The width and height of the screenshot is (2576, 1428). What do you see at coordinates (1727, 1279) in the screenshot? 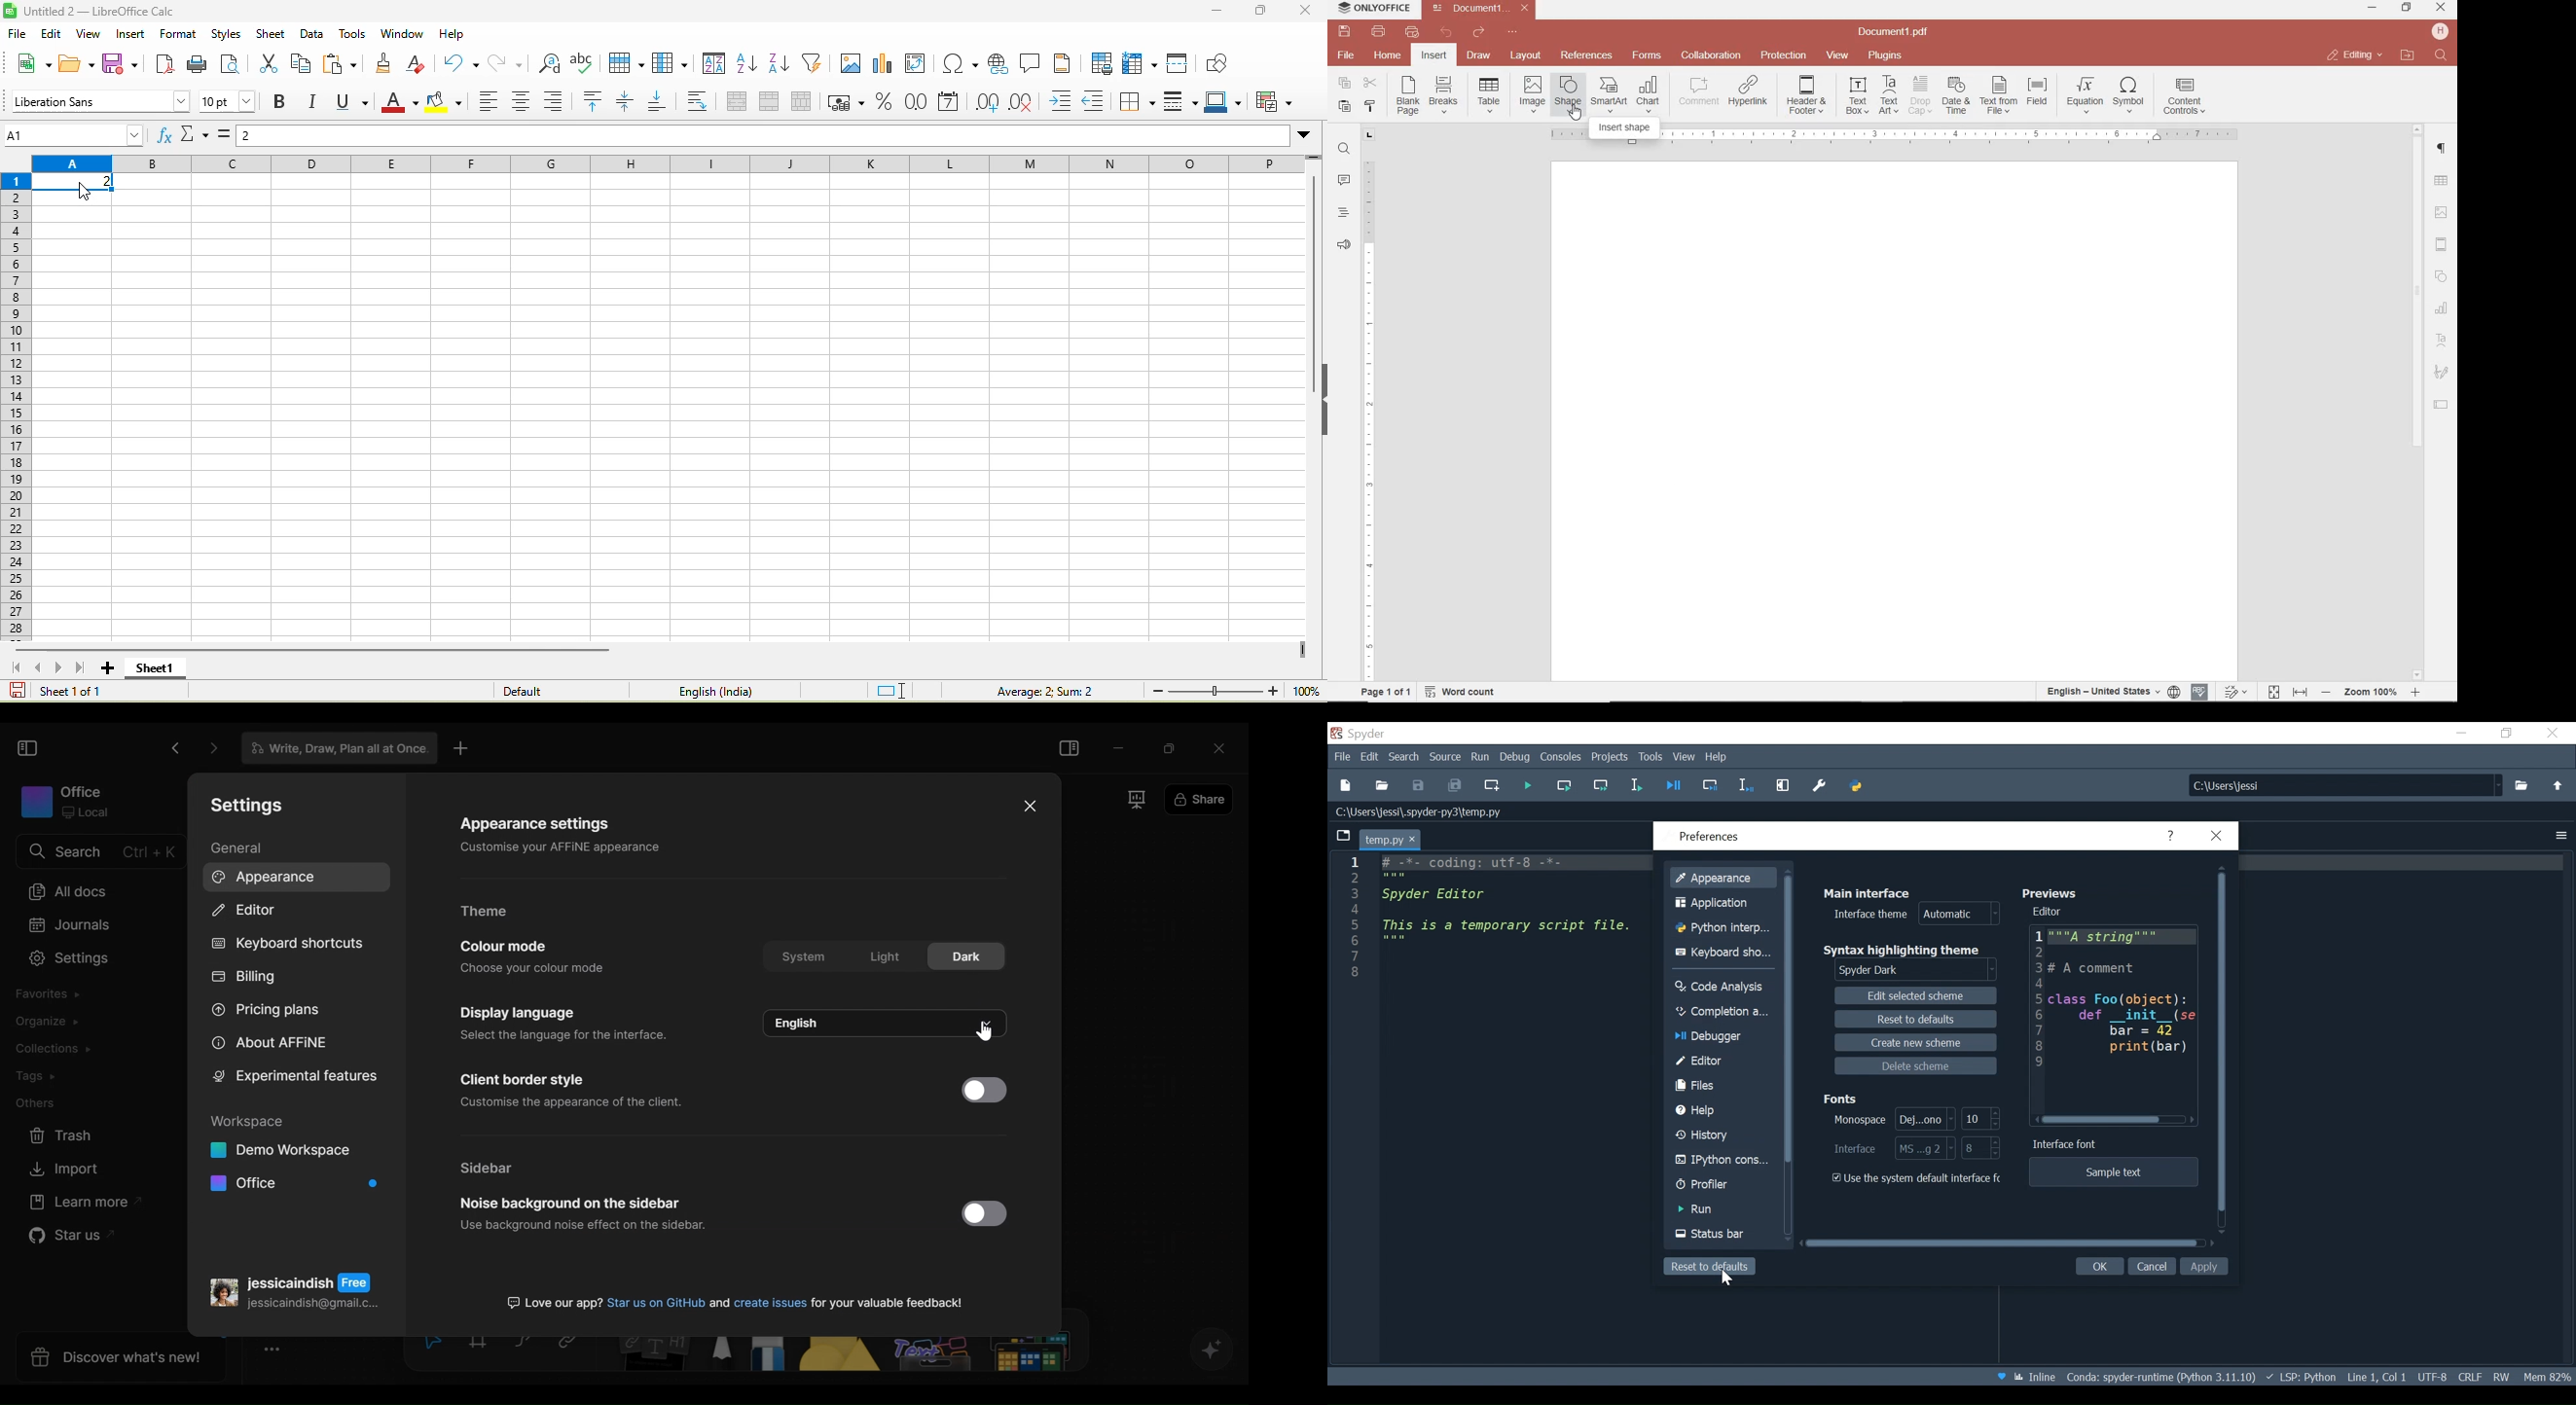
I see `Cursor ` at bounding box center [1727, 1279].